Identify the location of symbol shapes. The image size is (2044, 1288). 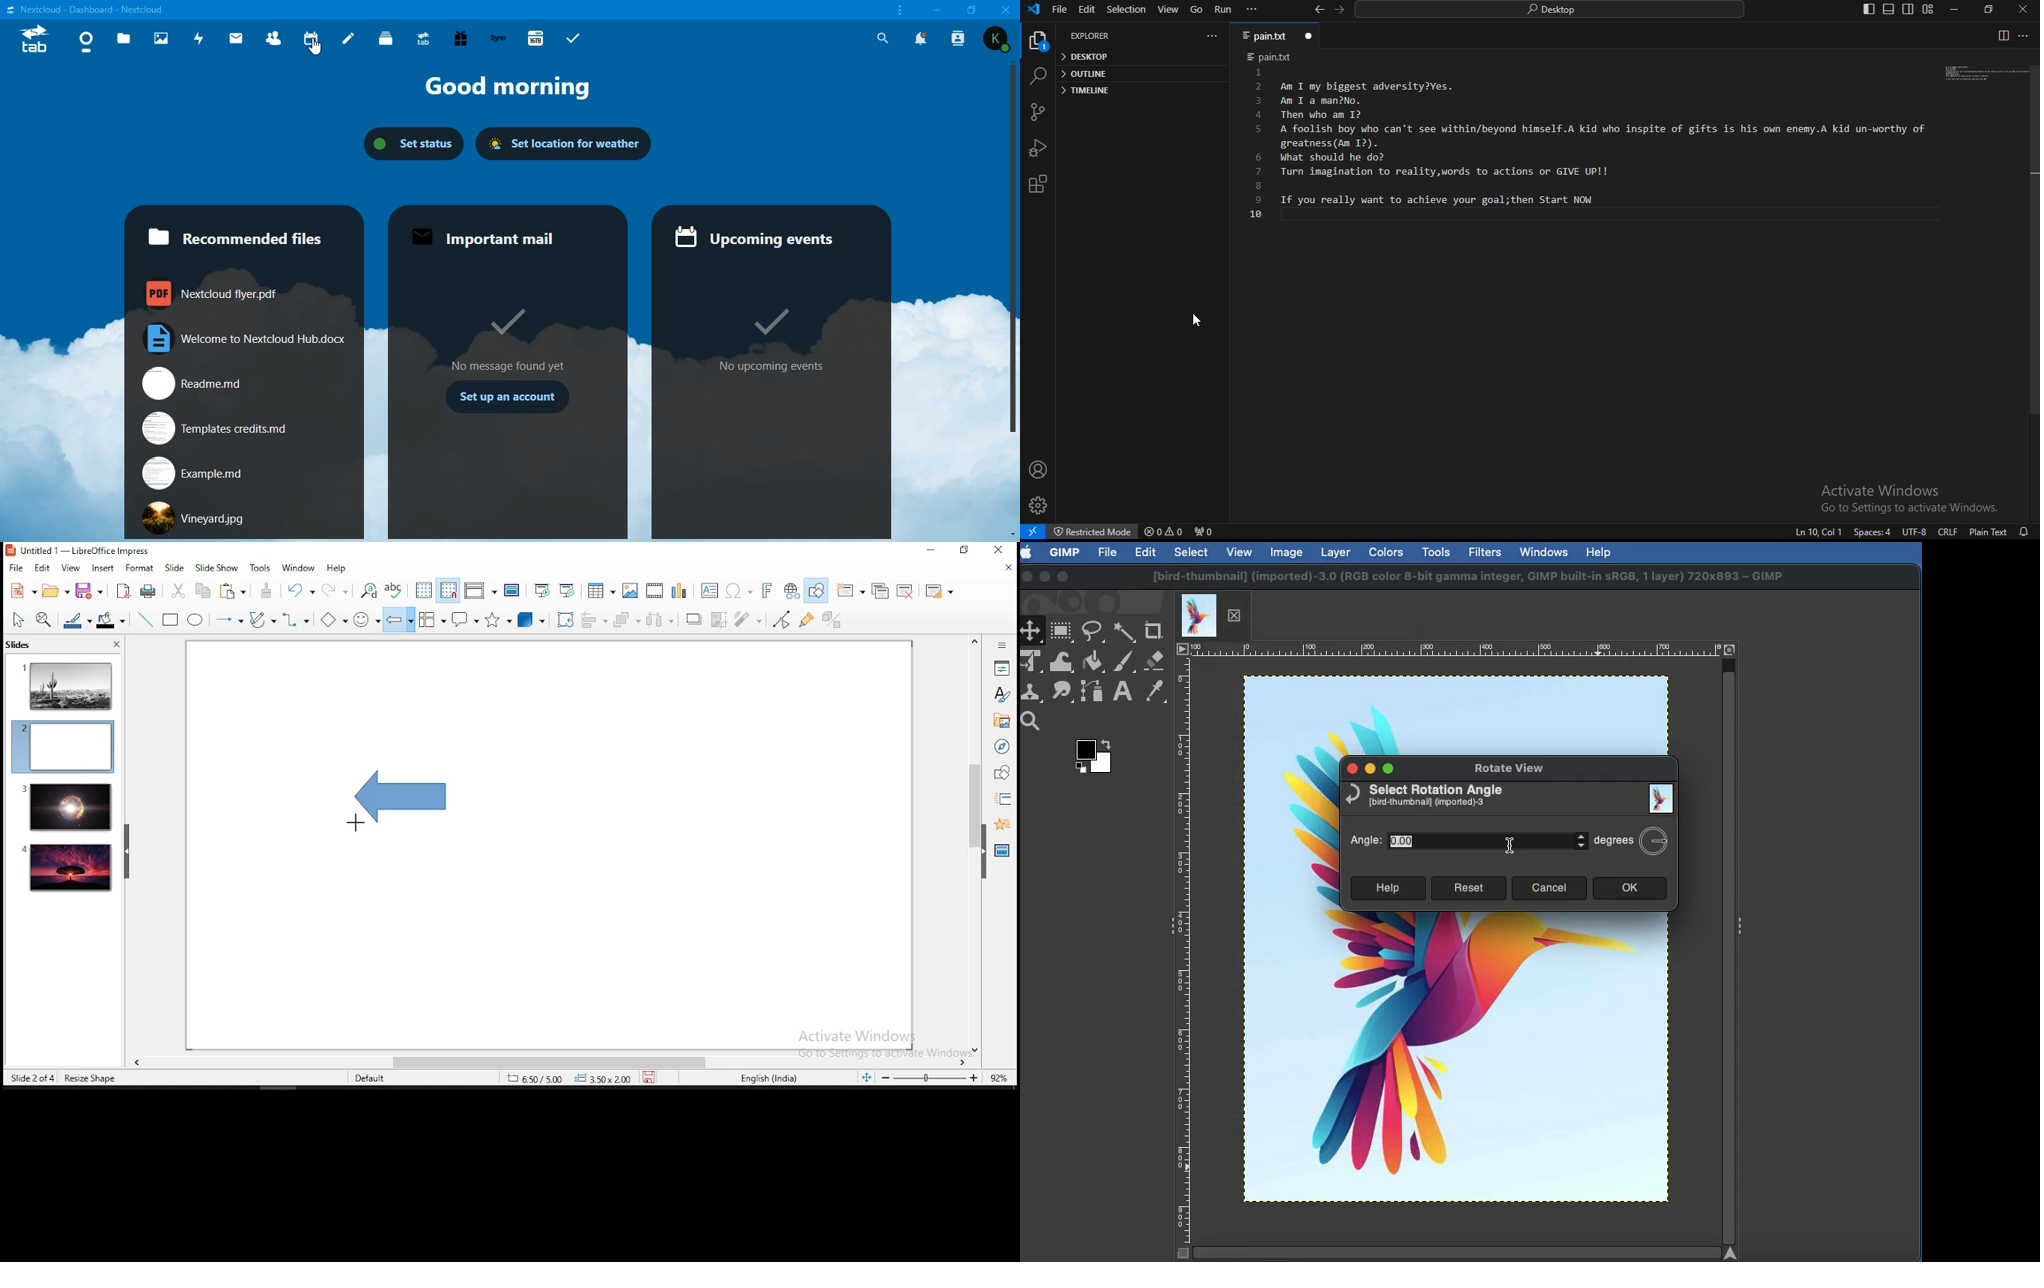
(367, 620).